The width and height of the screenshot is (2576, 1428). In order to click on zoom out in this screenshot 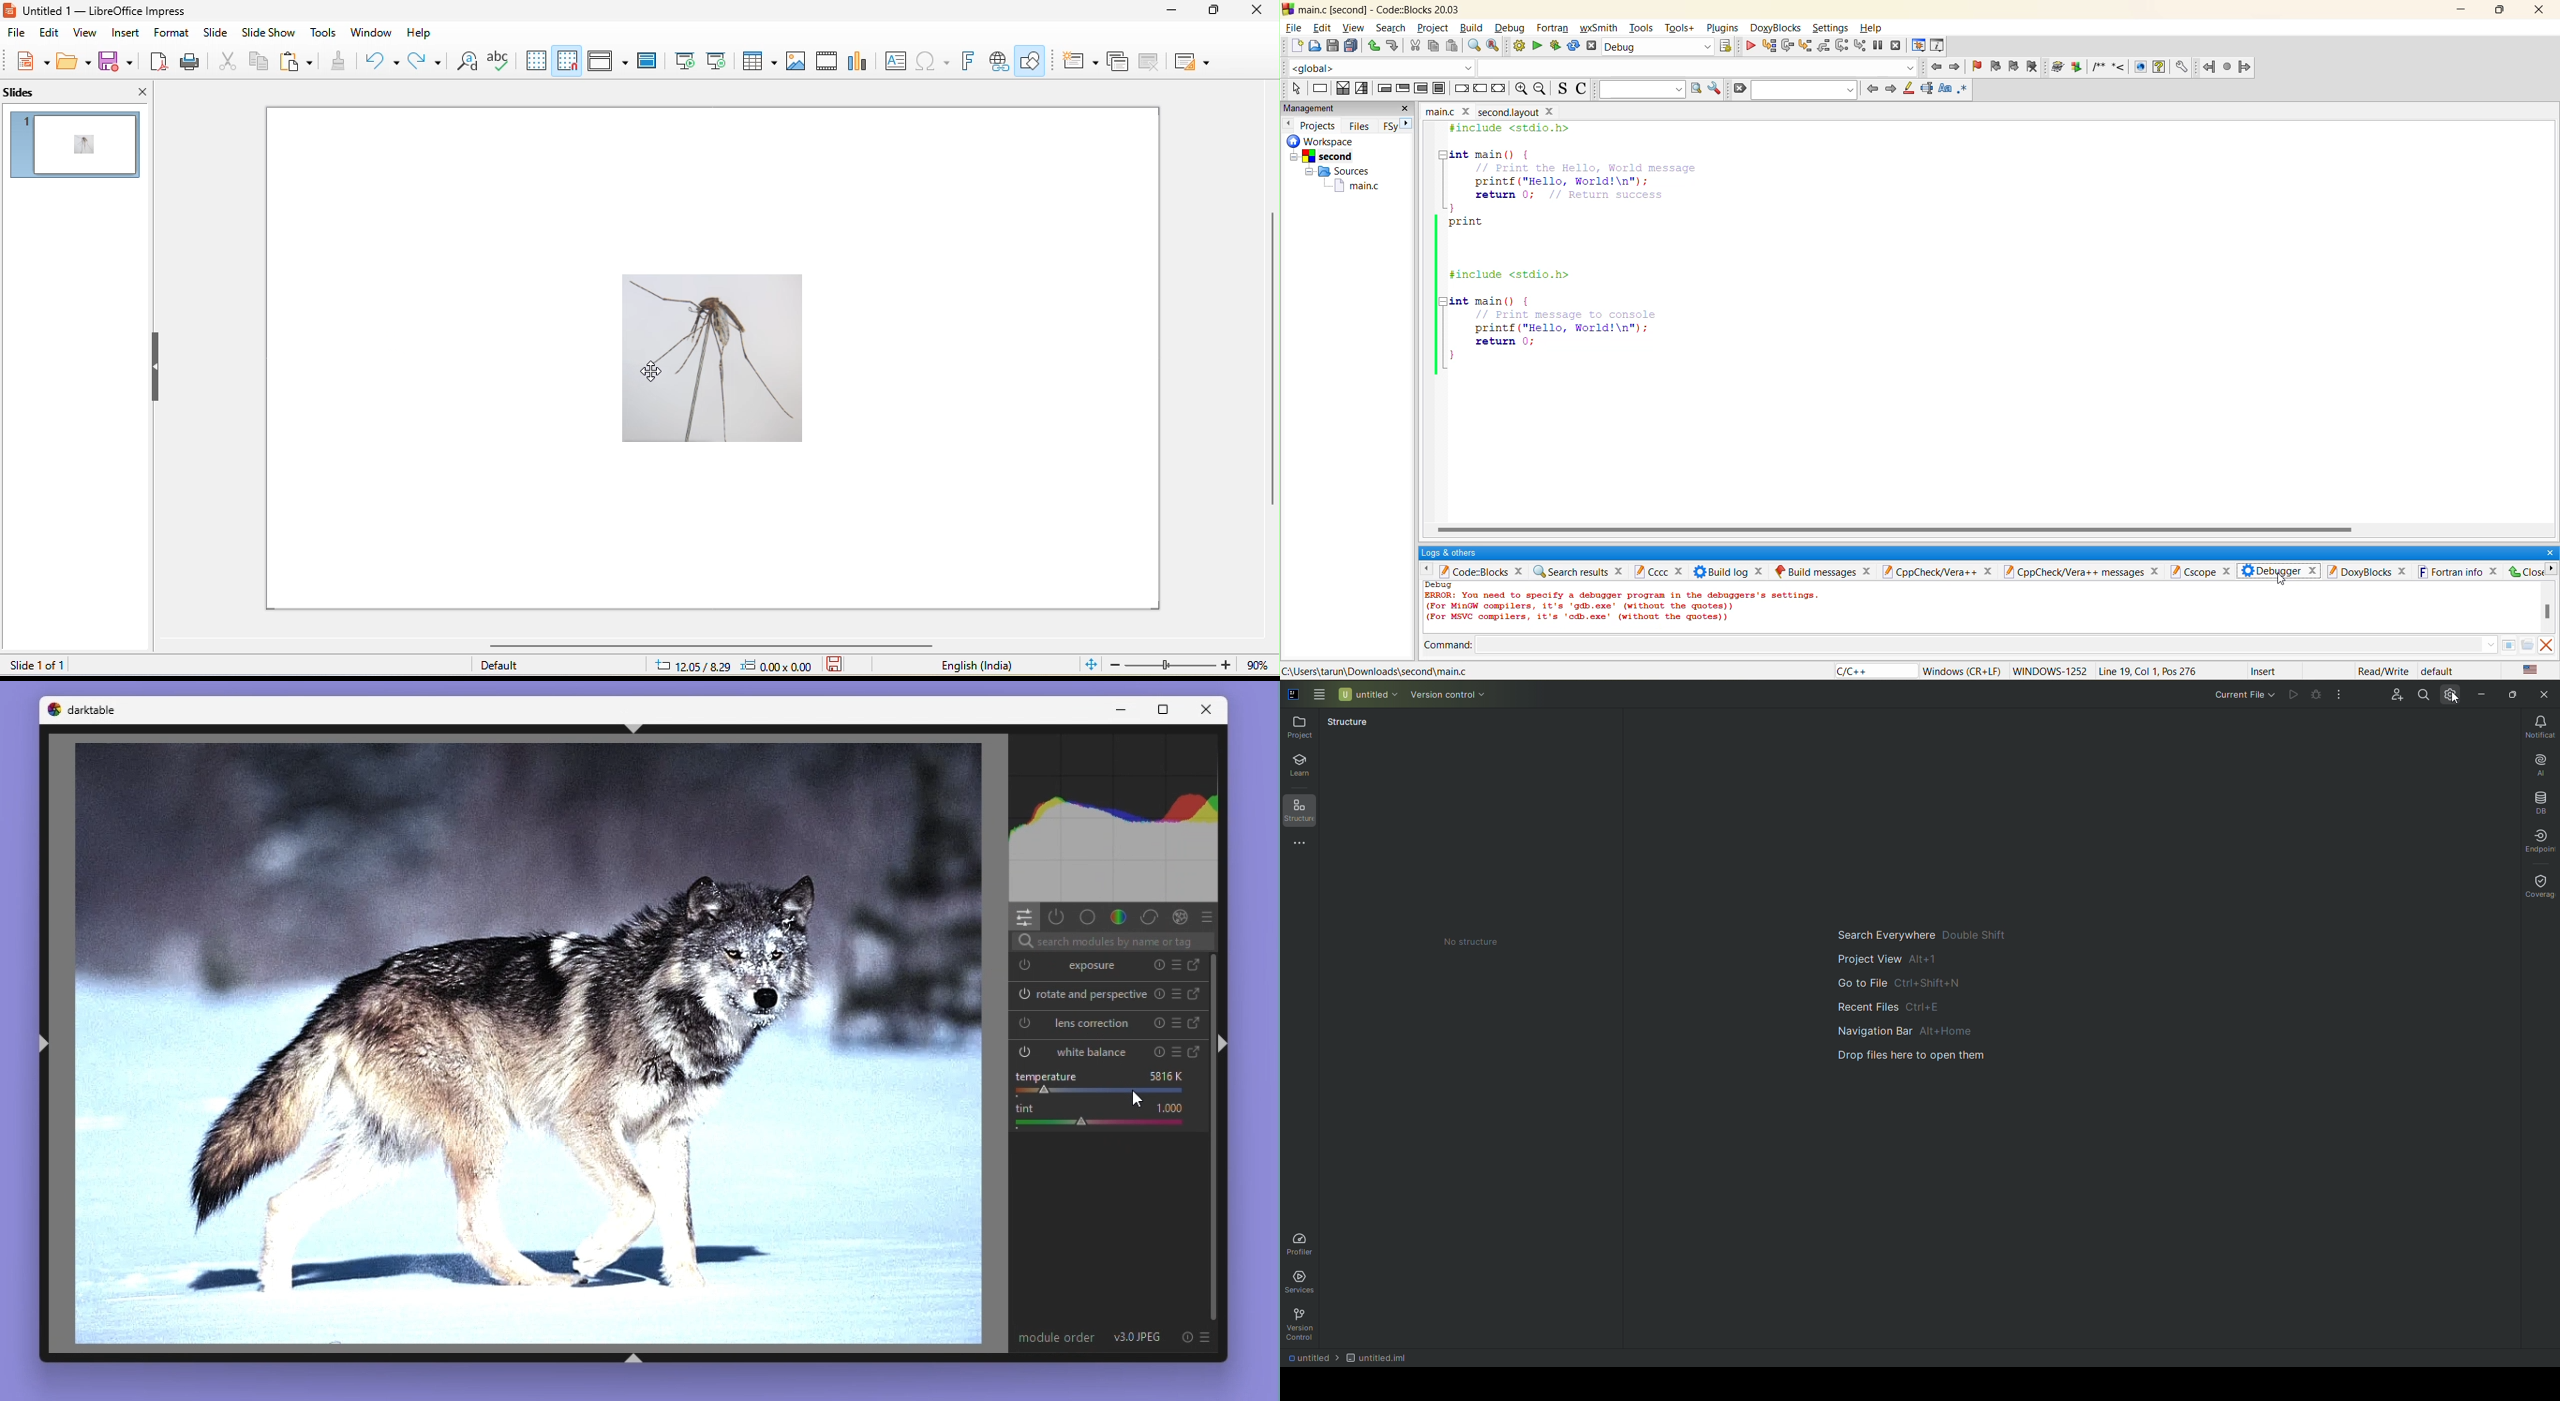, I will do `click(1540, 89)`.